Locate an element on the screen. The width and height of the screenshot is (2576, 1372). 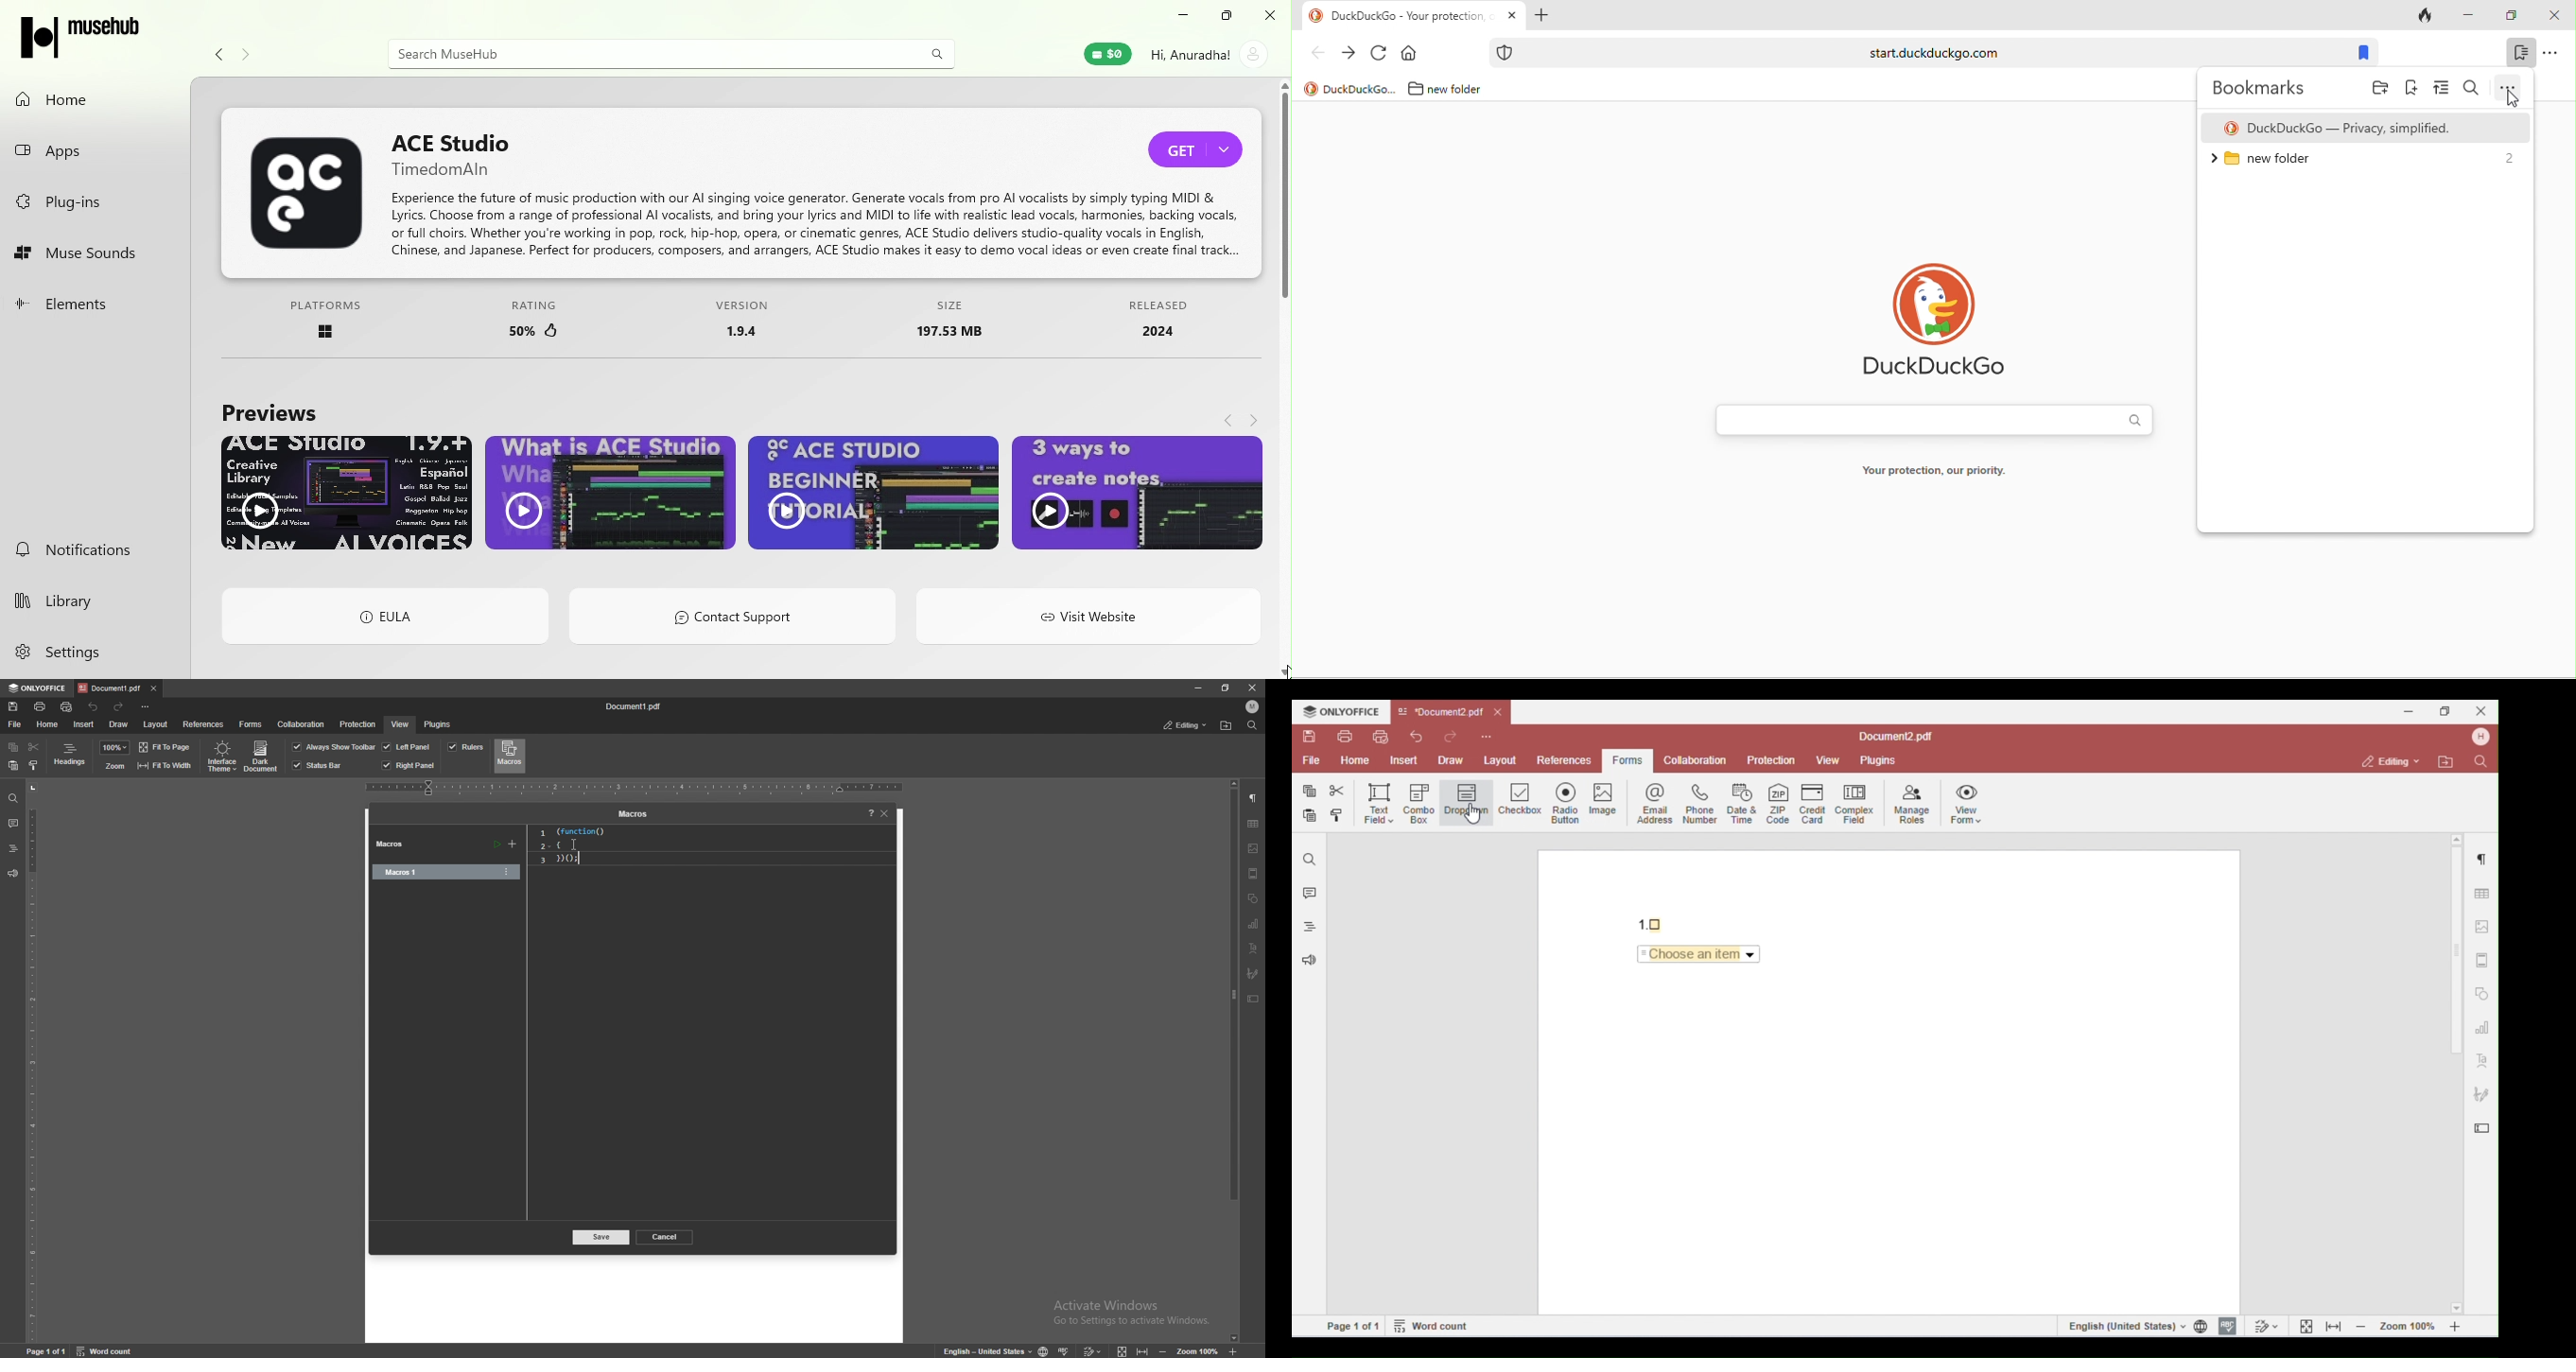
search bar is located at coordinates (645, 53).